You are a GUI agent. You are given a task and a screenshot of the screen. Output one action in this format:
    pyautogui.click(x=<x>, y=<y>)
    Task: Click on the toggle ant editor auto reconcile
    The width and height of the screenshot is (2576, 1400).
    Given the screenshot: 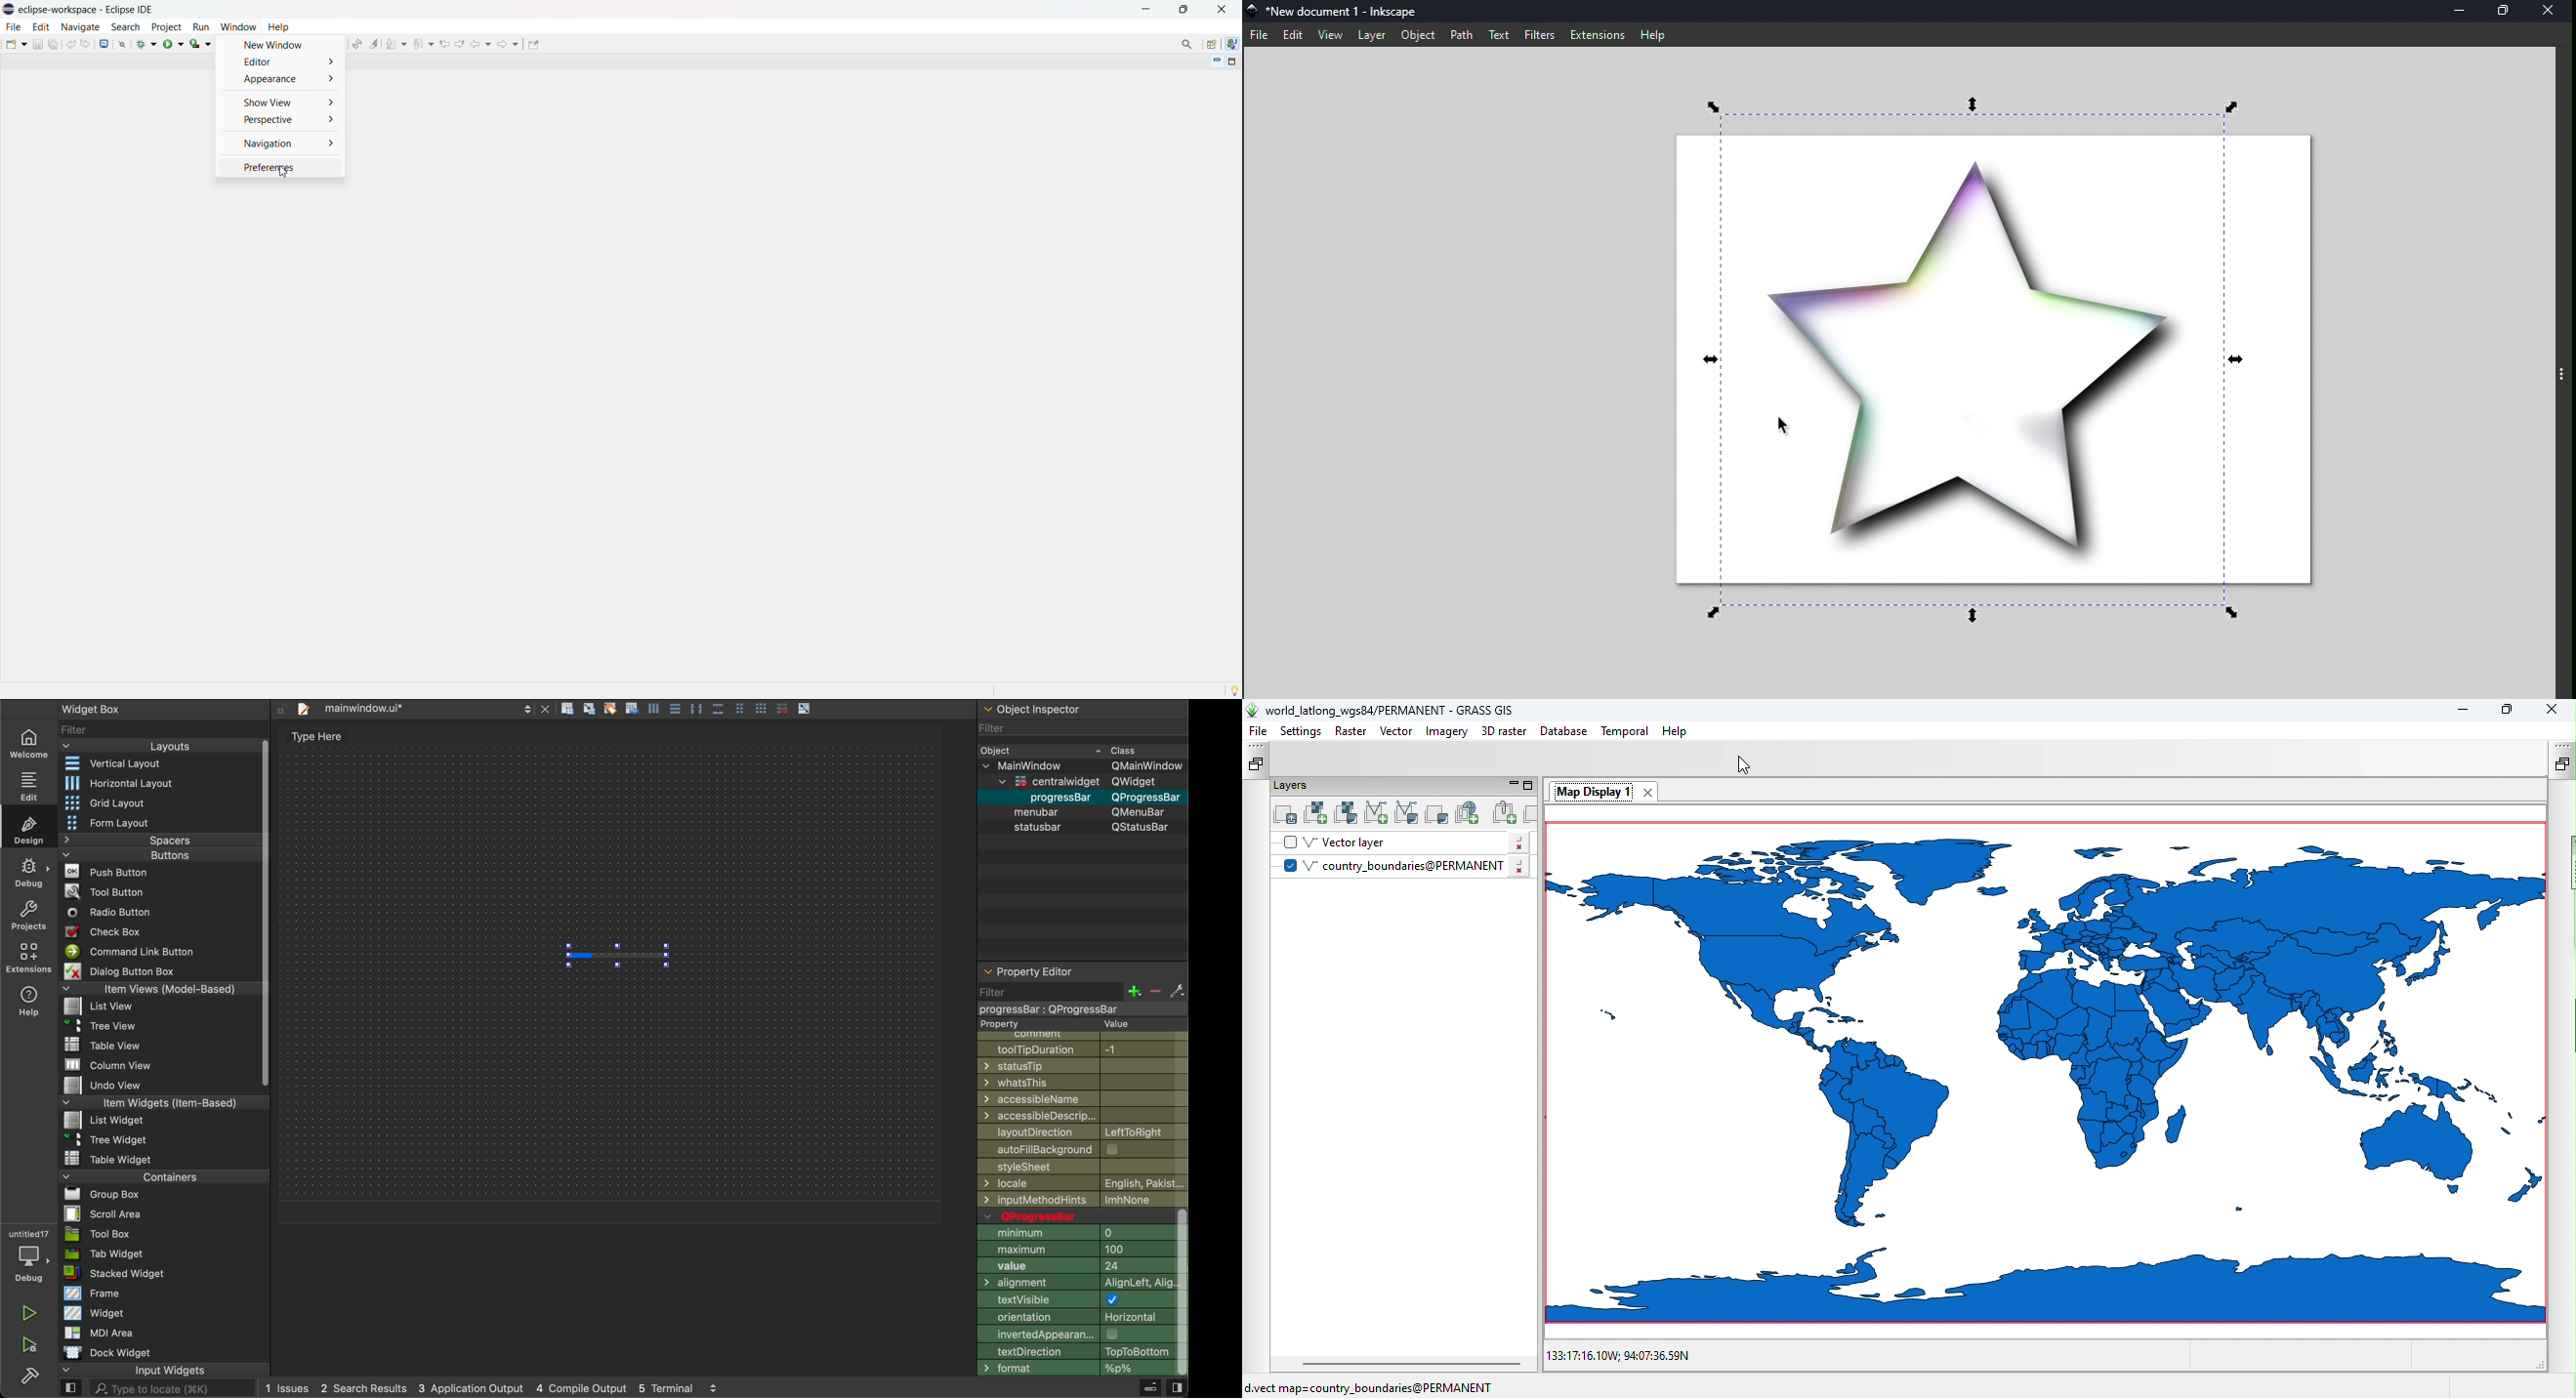 What is the action you would take?
    pyautogui.click(x=357, y=43)
    